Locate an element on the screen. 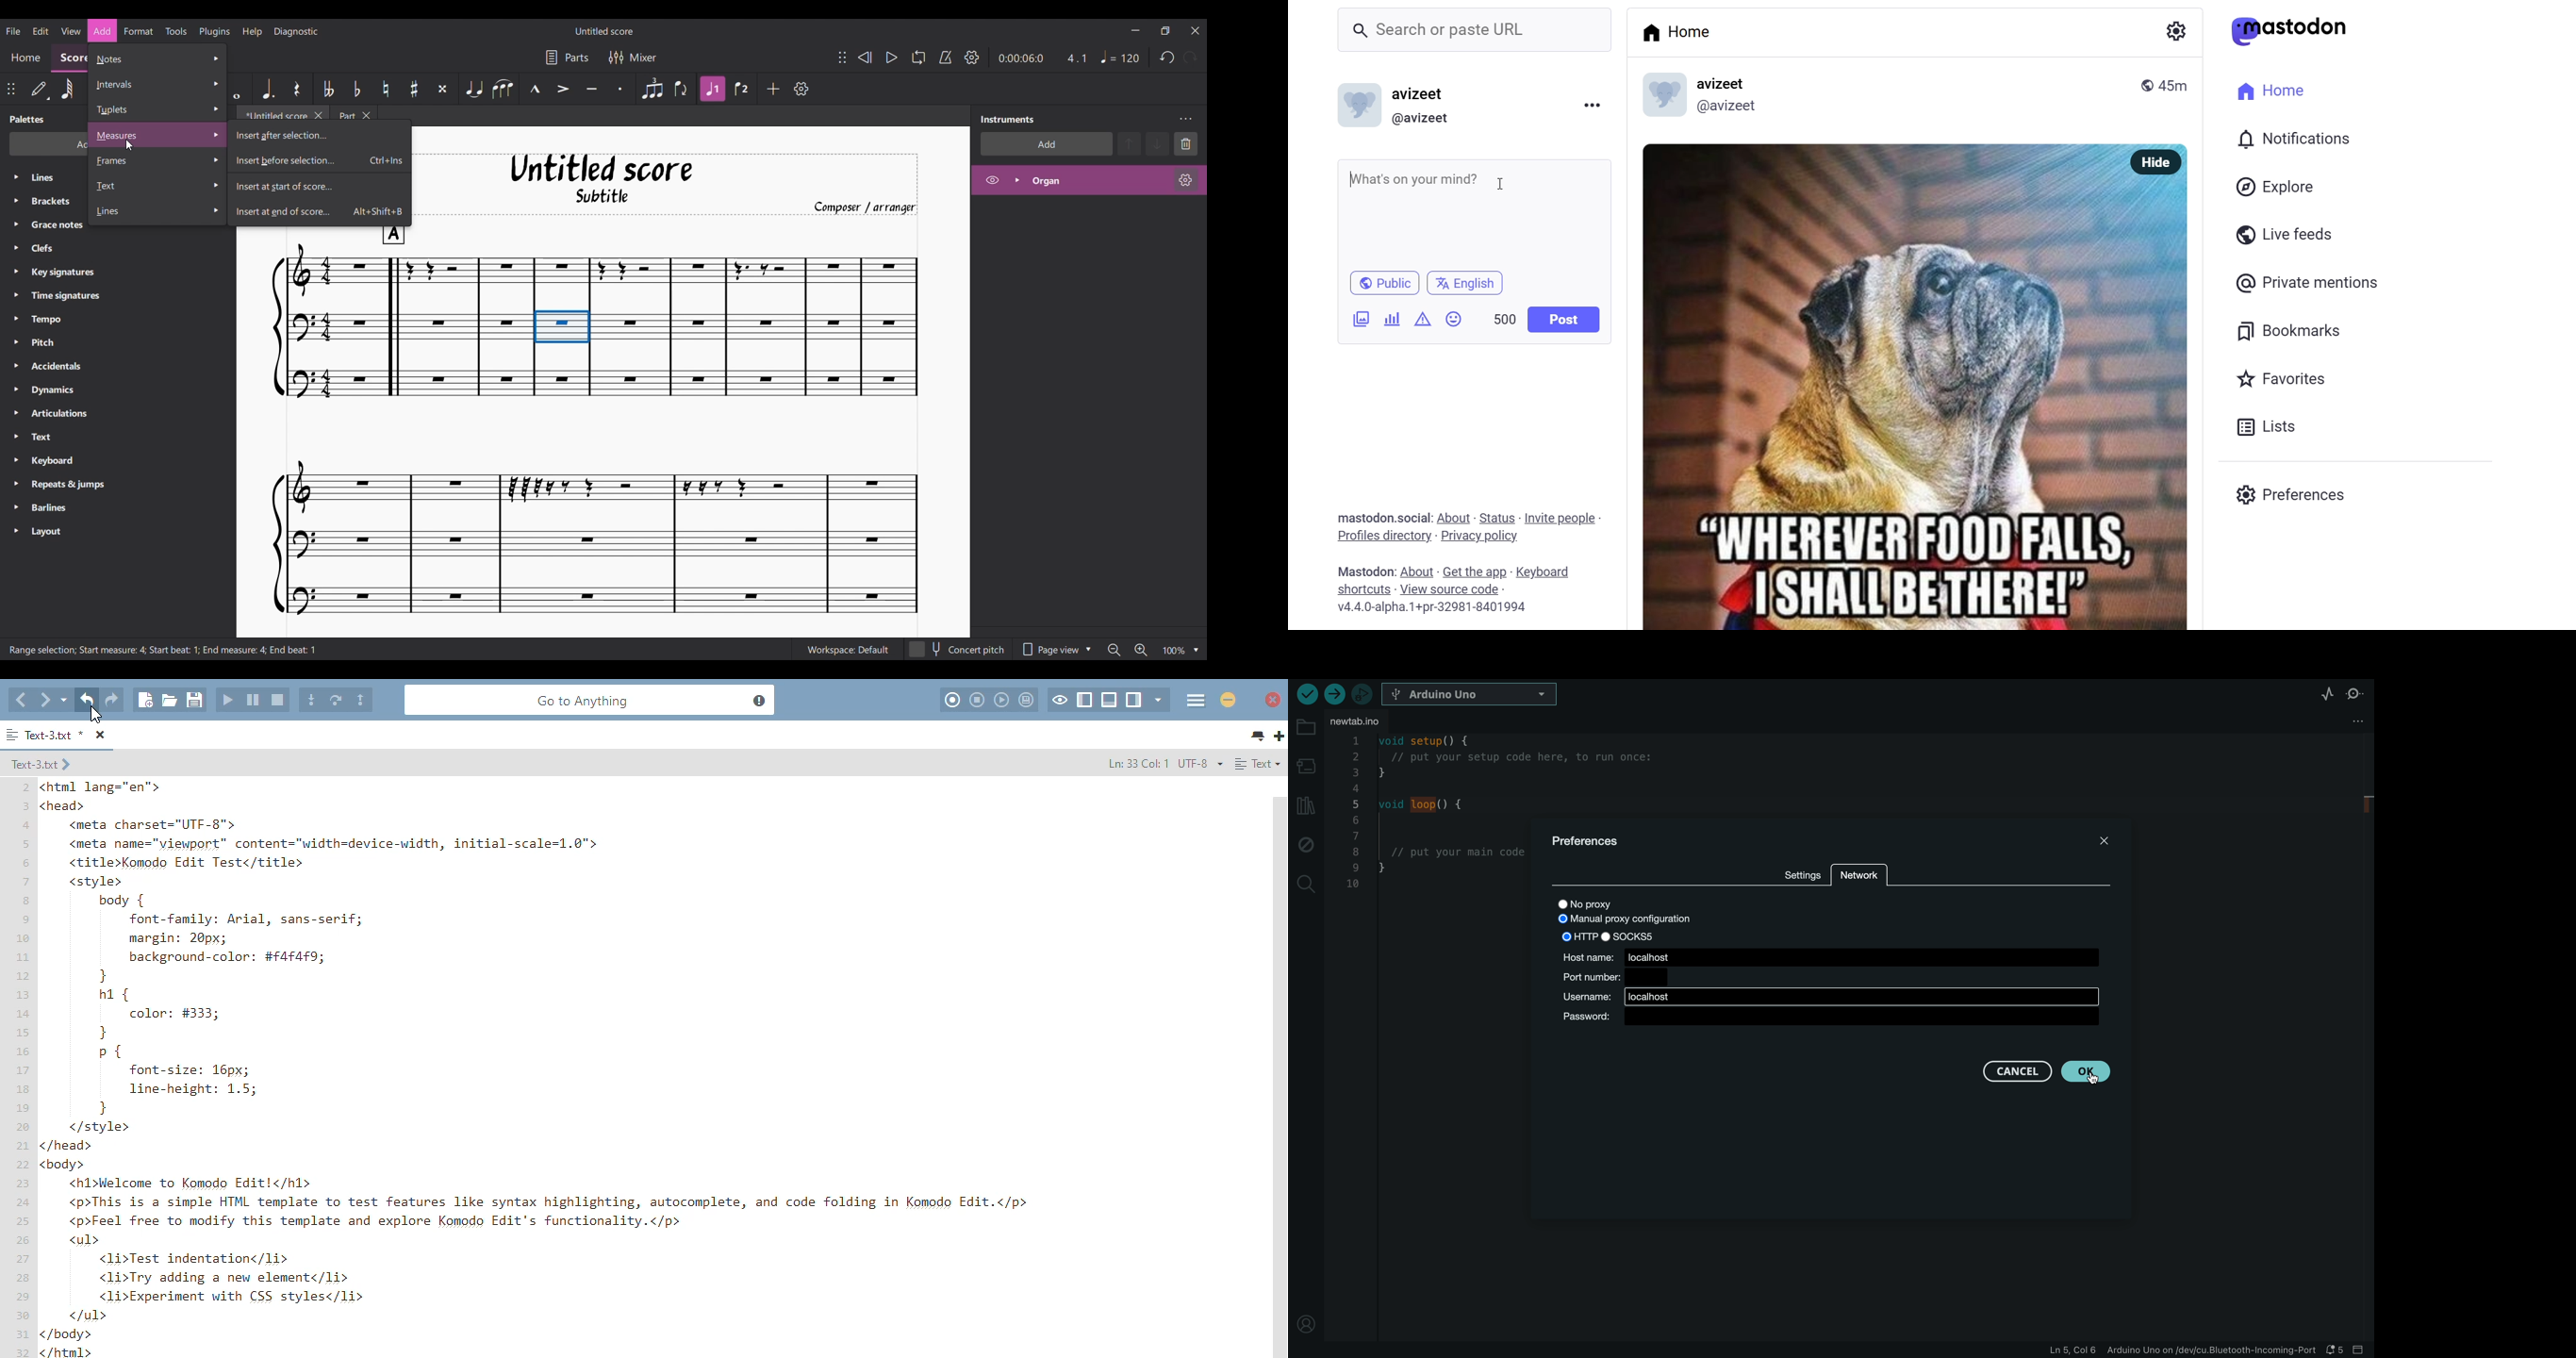 This screenshot has width=2576, height=1372. file information is located at coordinates (2180, 1349).